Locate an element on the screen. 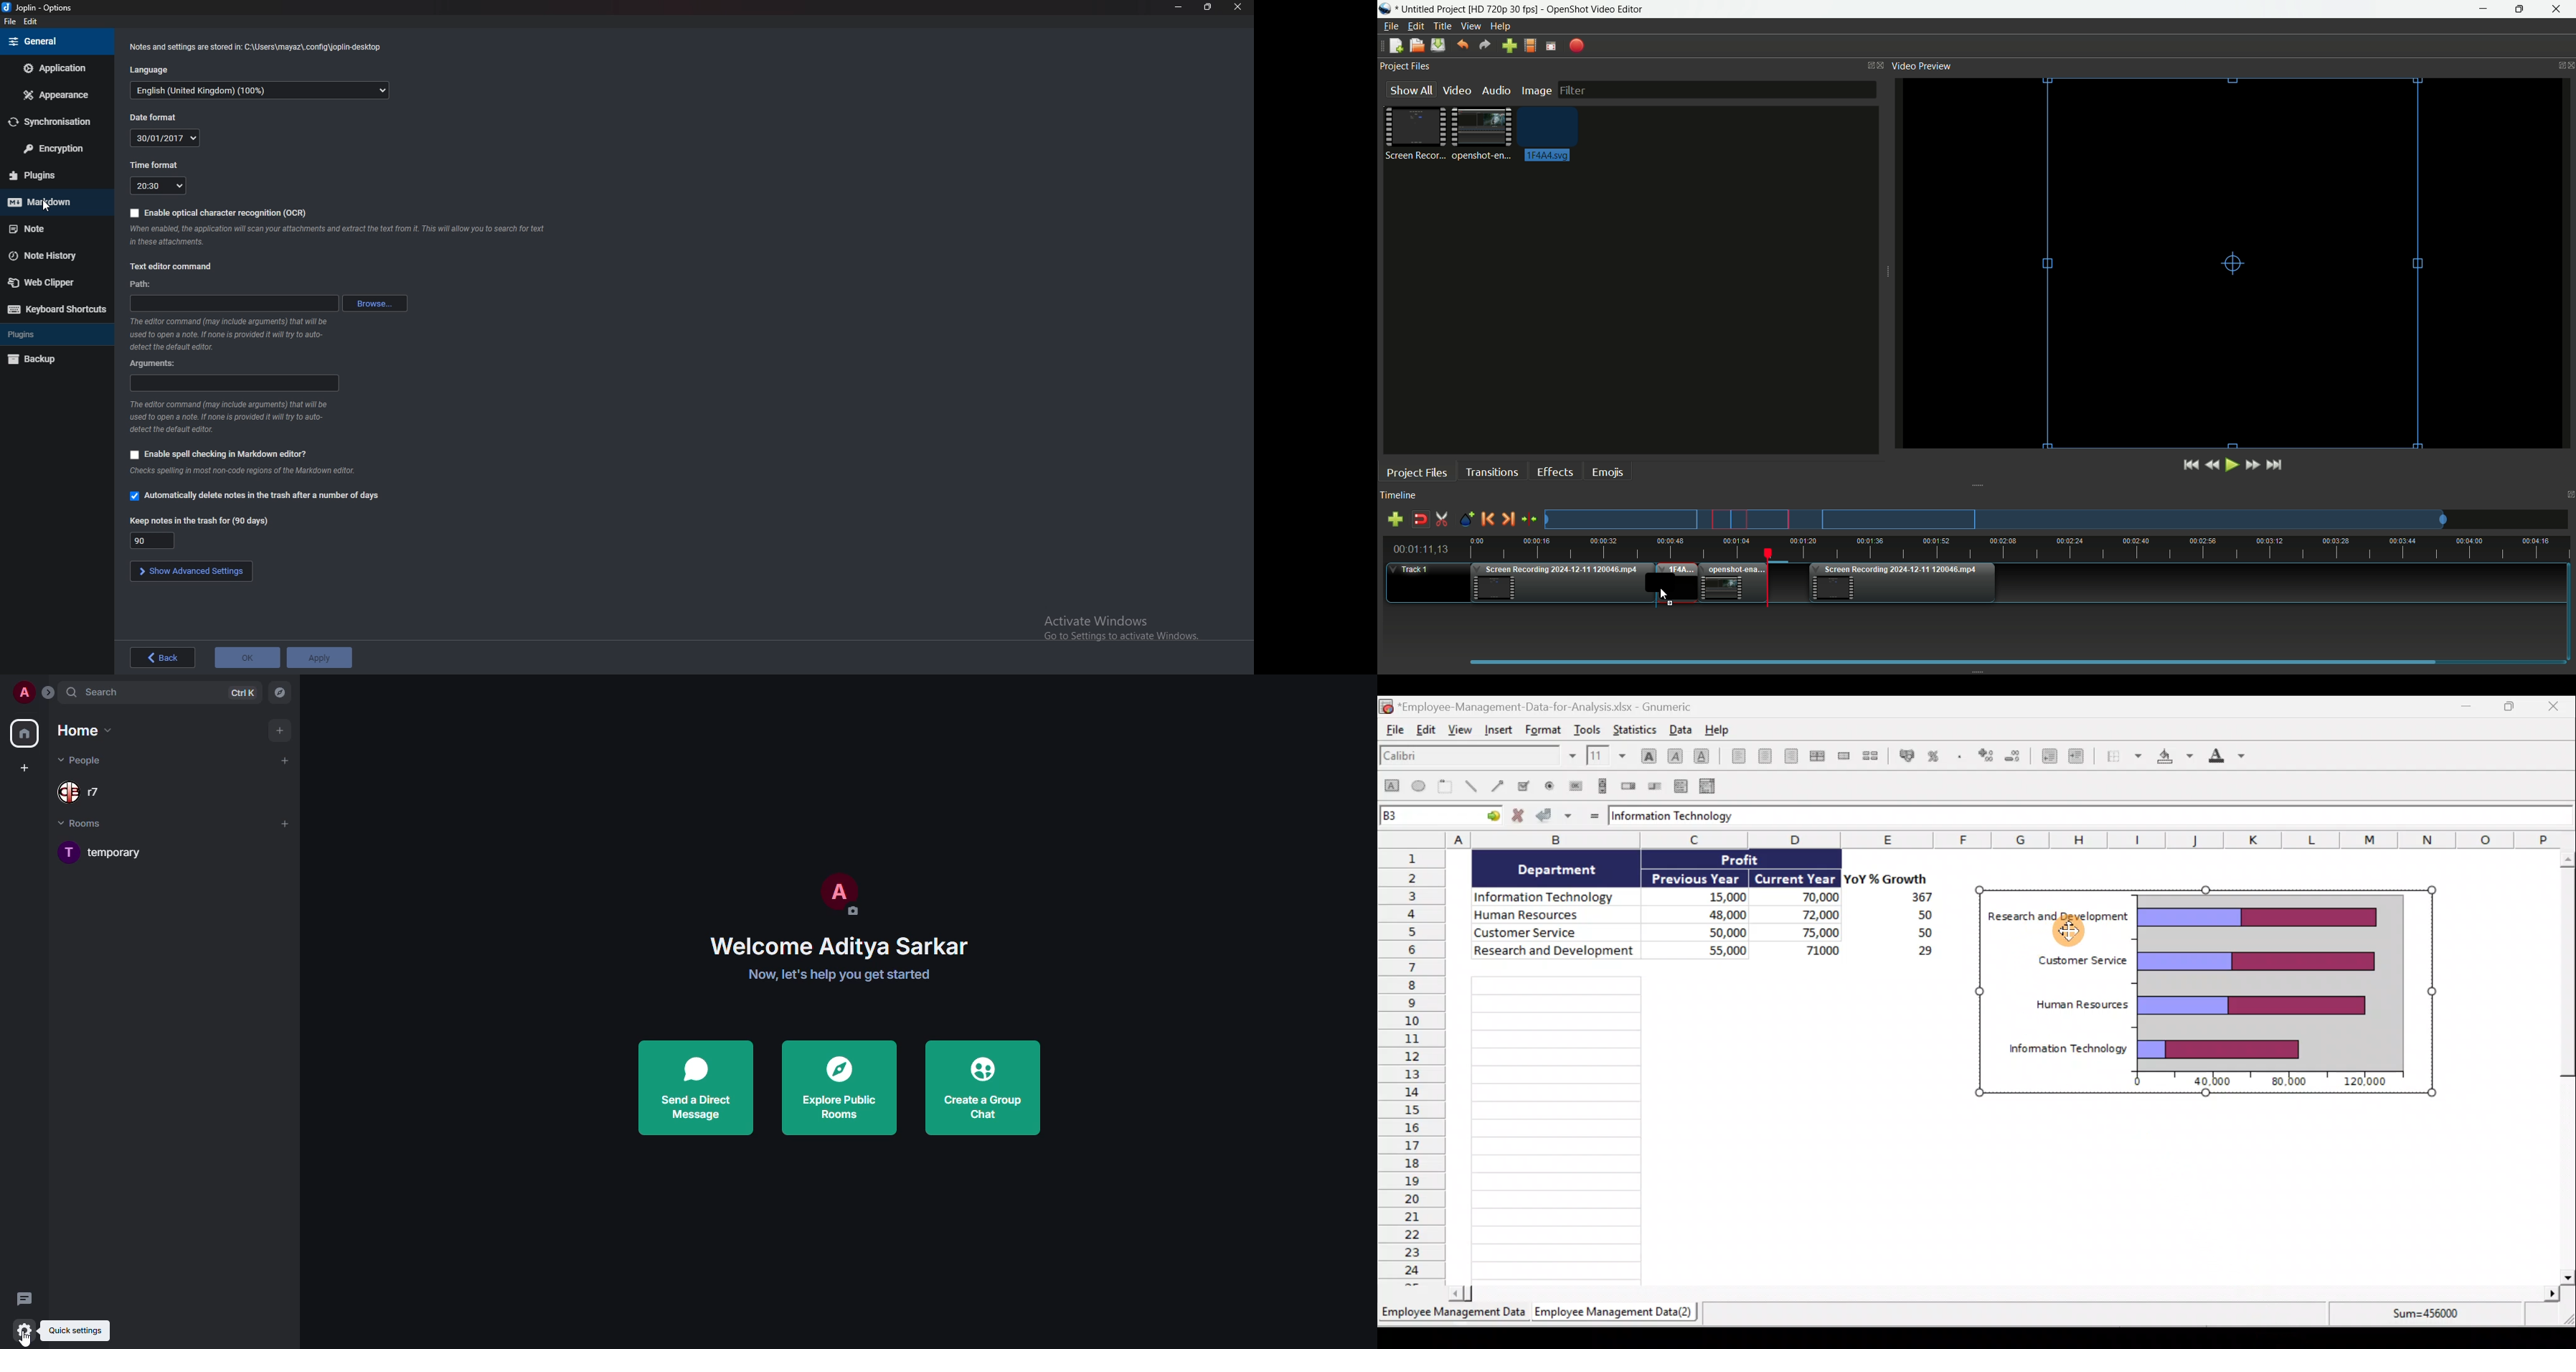  edit is located at coordinates (35, 22).